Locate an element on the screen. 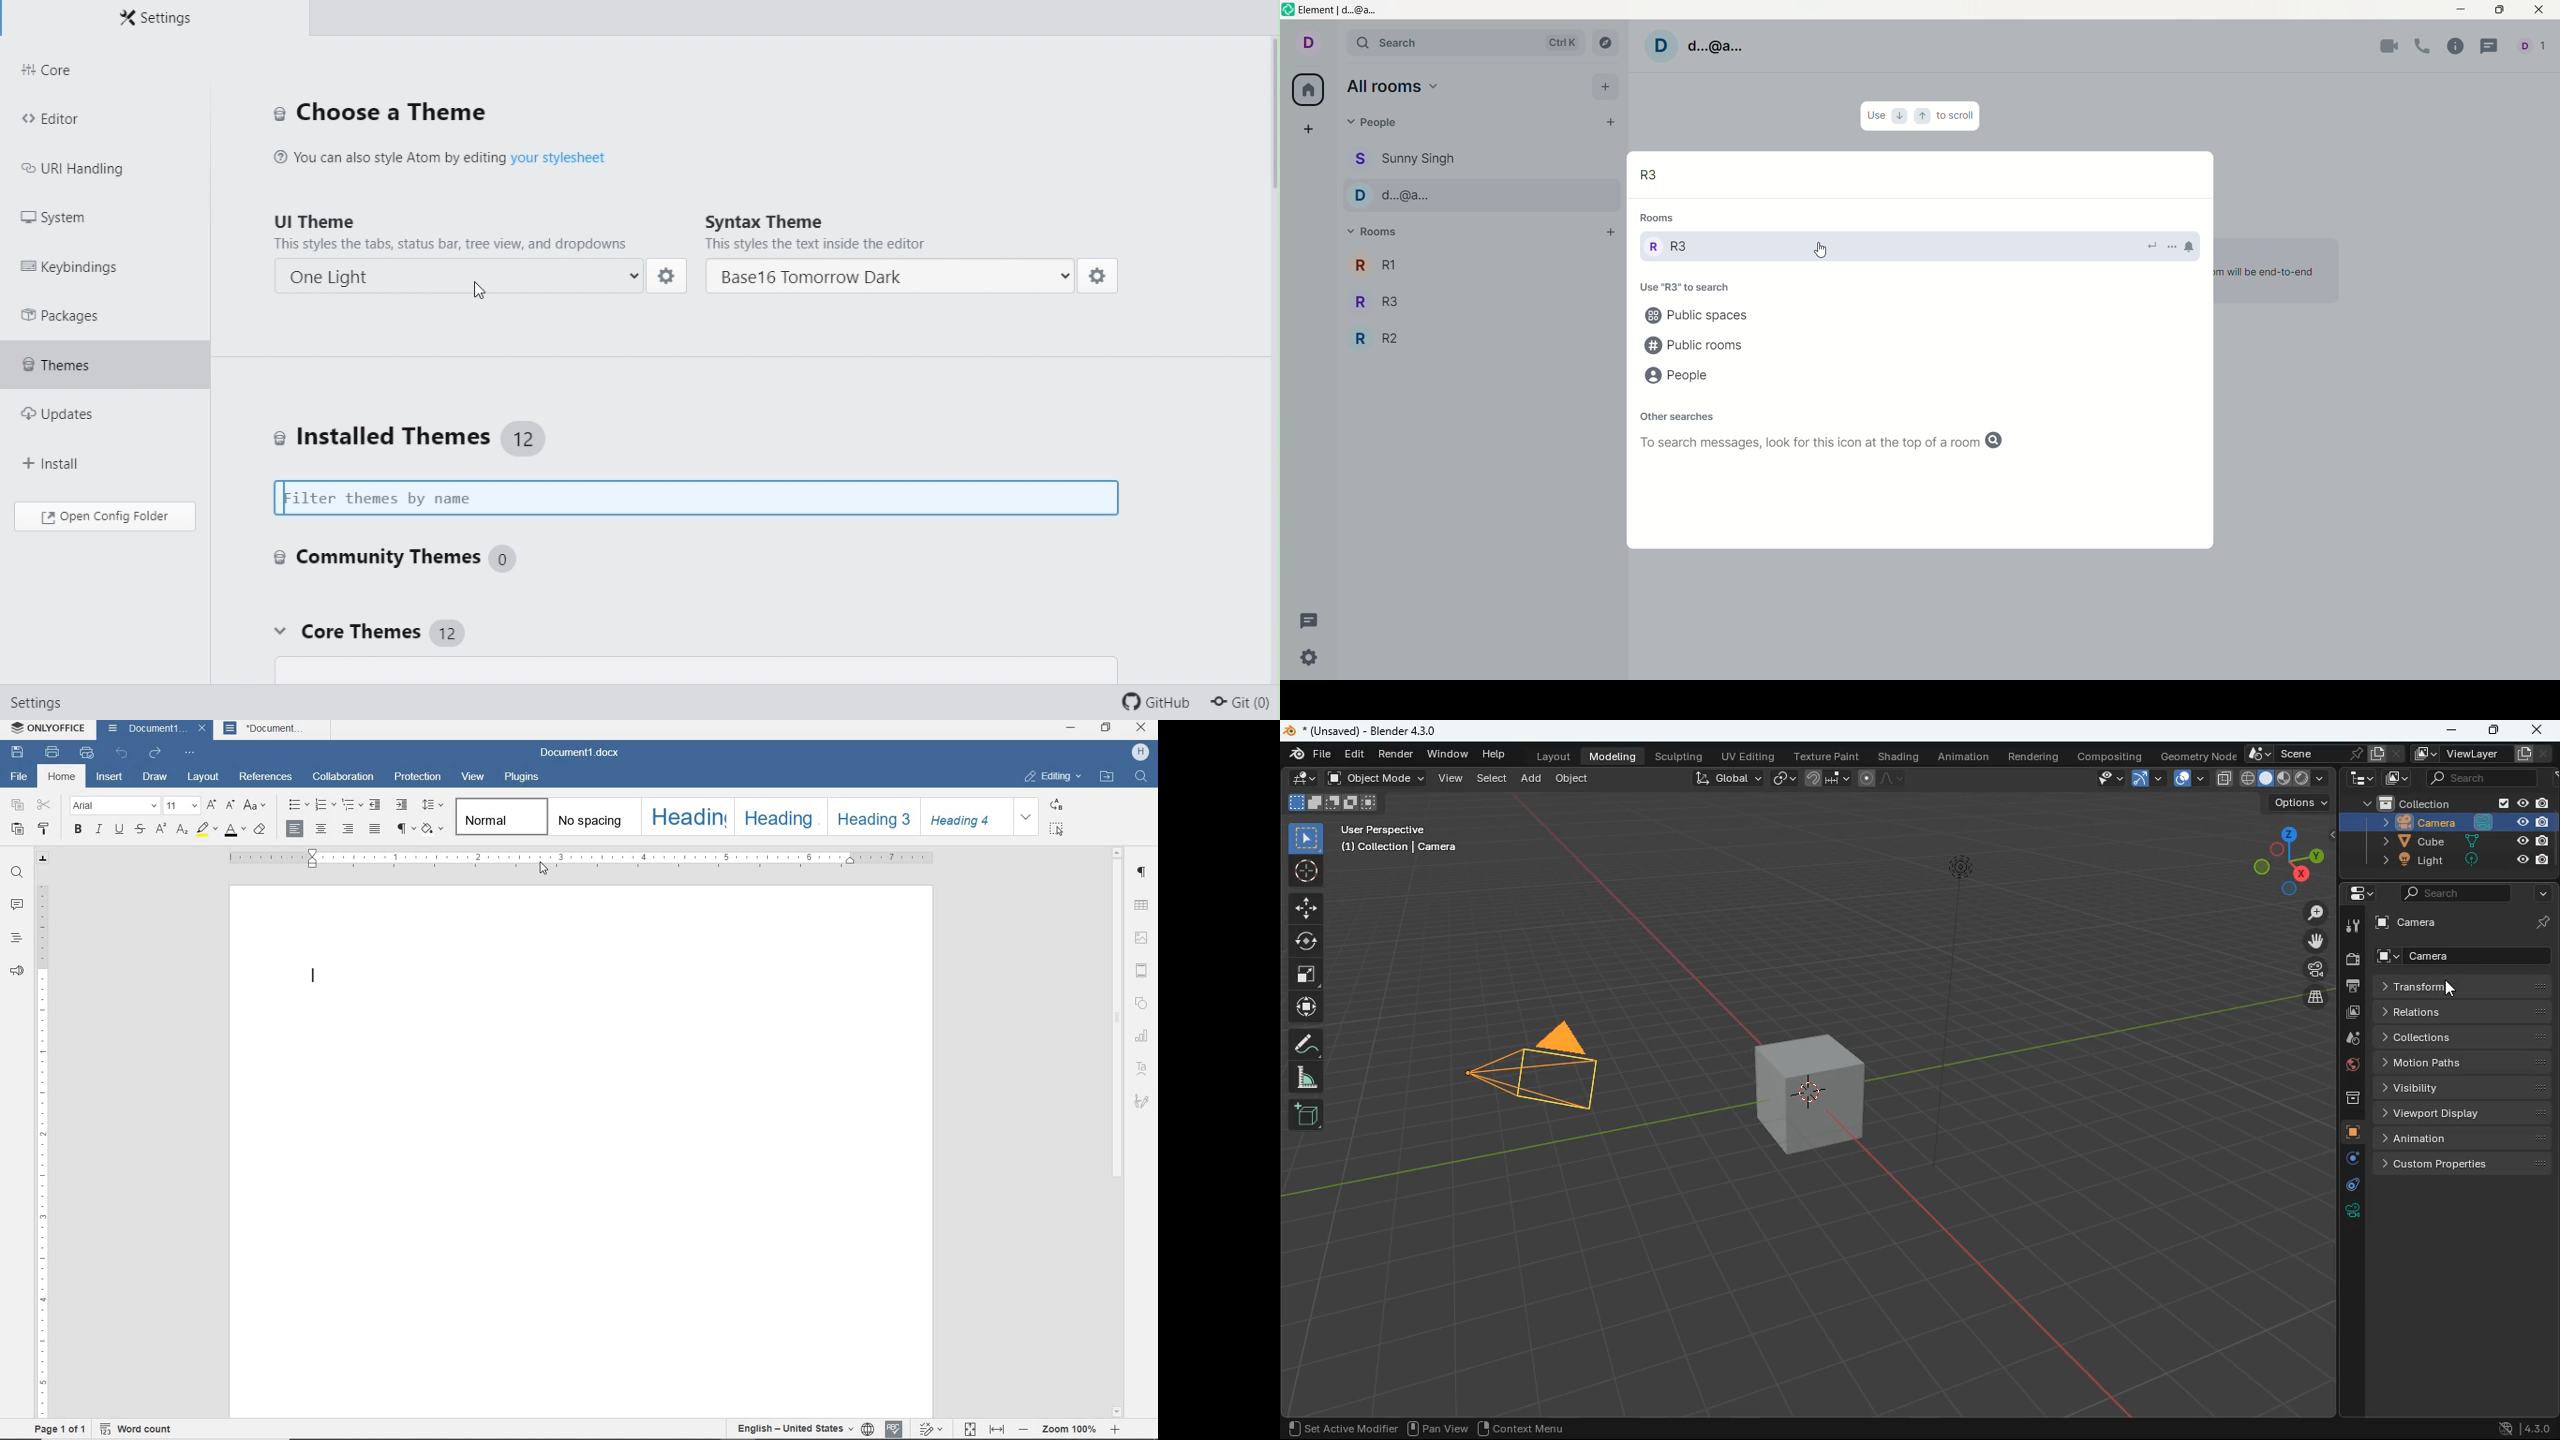  all rooms is located at coordinates (1309, 89).